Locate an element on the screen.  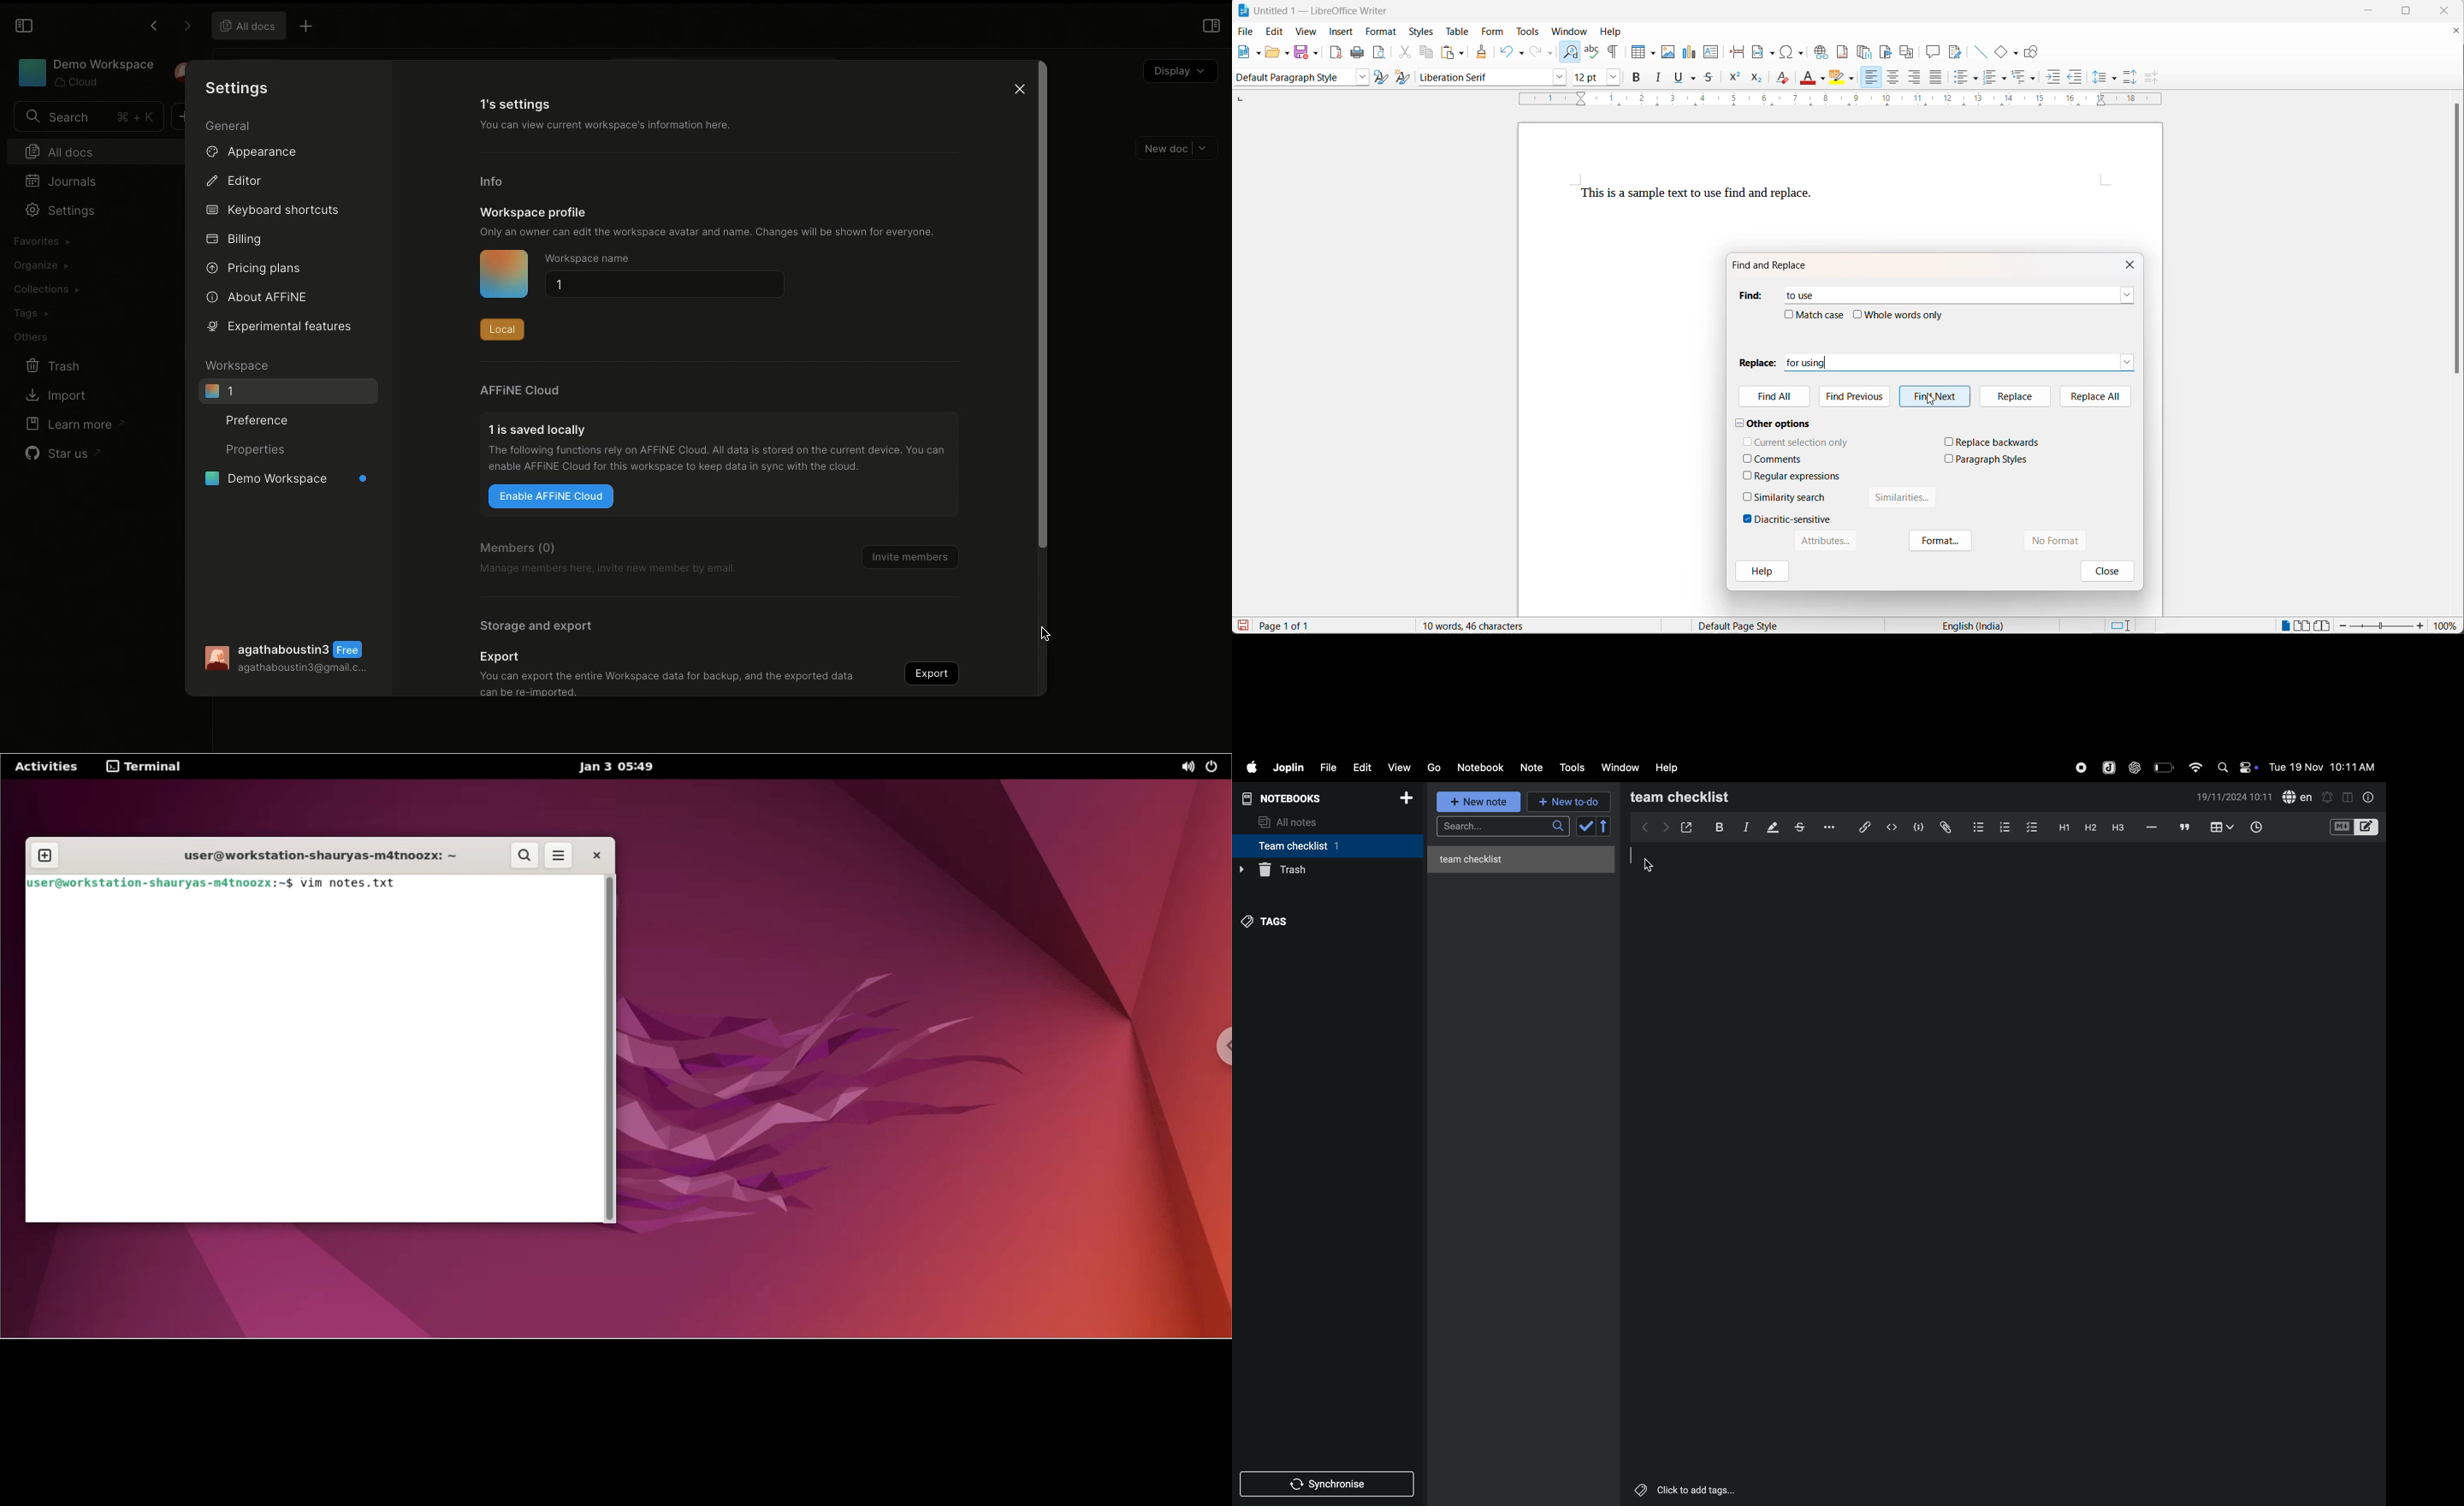
M+ is located at coordinates (2341, 827).